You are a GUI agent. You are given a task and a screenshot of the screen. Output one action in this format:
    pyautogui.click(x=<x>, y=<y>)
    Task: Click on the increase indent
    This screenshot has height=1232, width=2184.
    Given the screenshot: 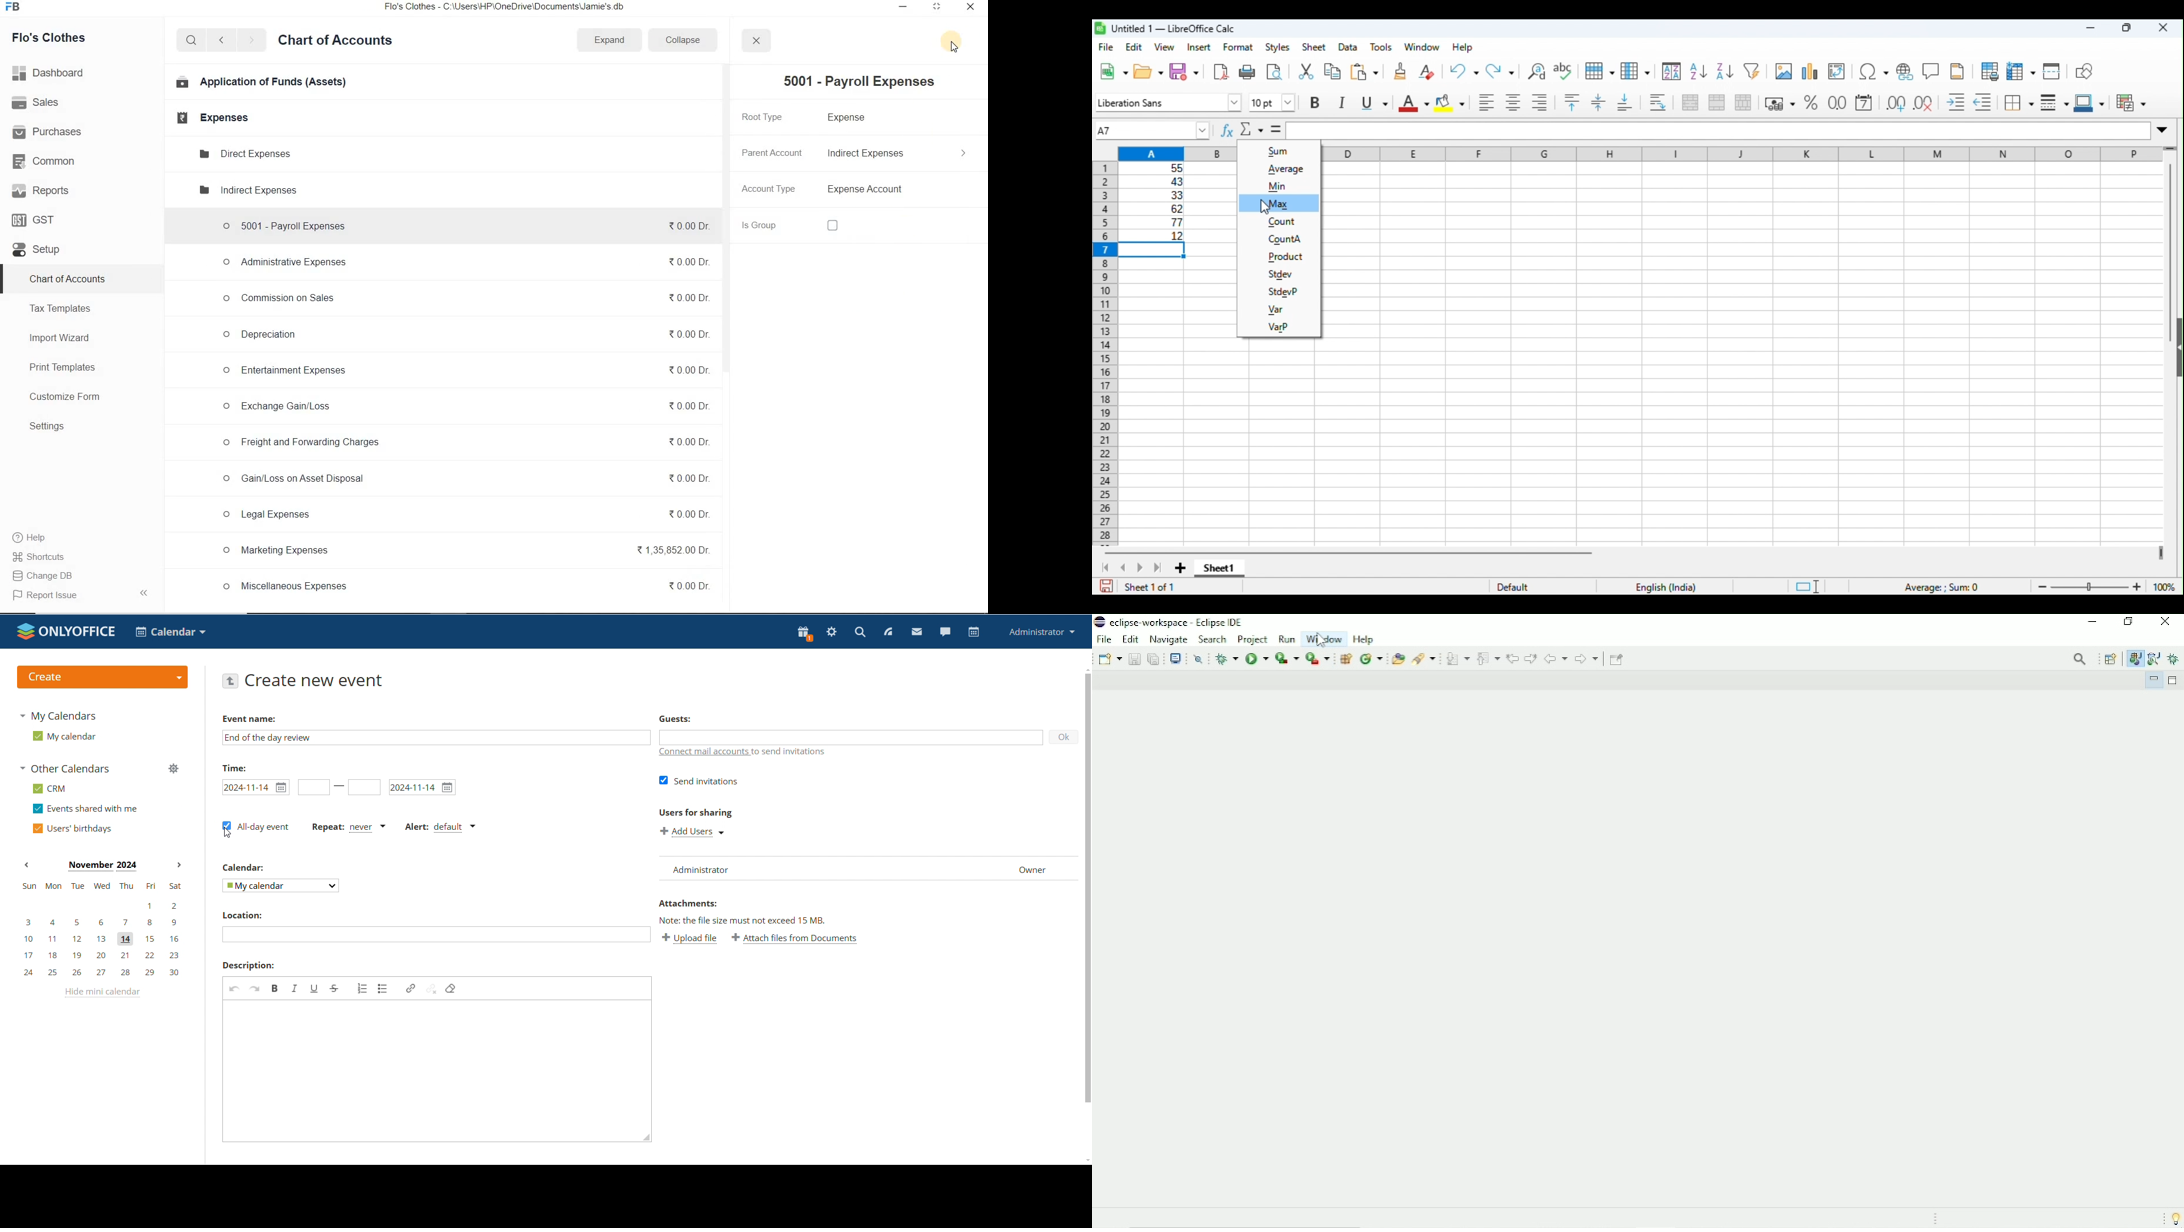 What is the action you would take?
    pyautogui.click(x=1958, y=103)
    